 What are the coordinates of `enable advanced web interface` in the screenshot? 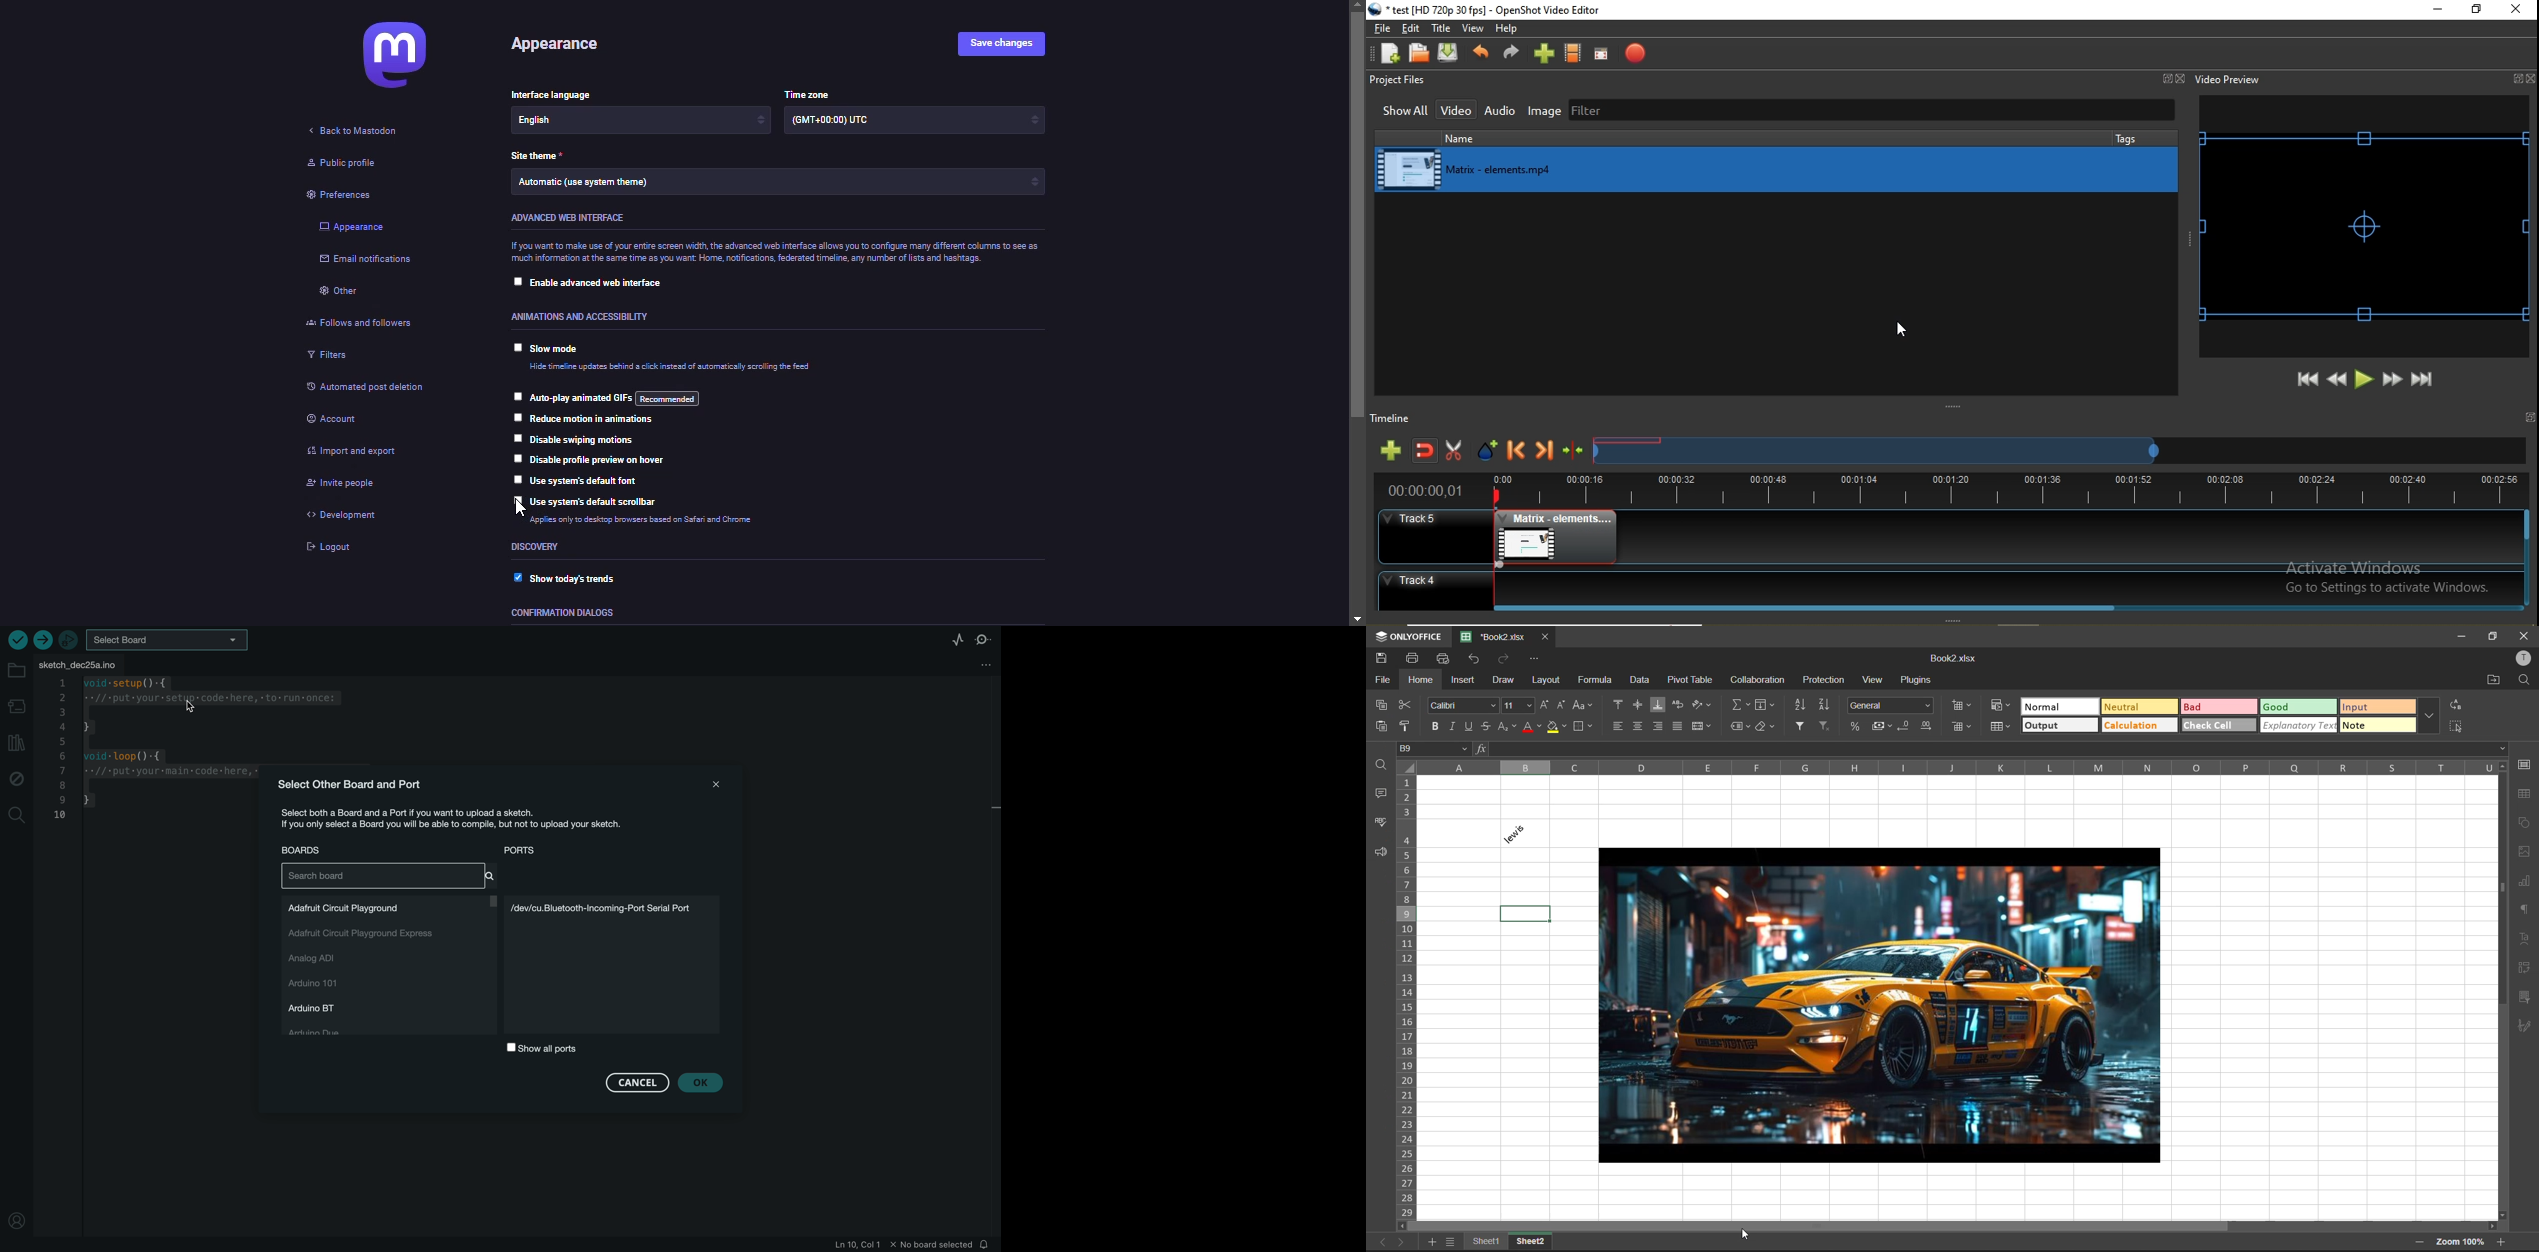 It's located at (600, 285).